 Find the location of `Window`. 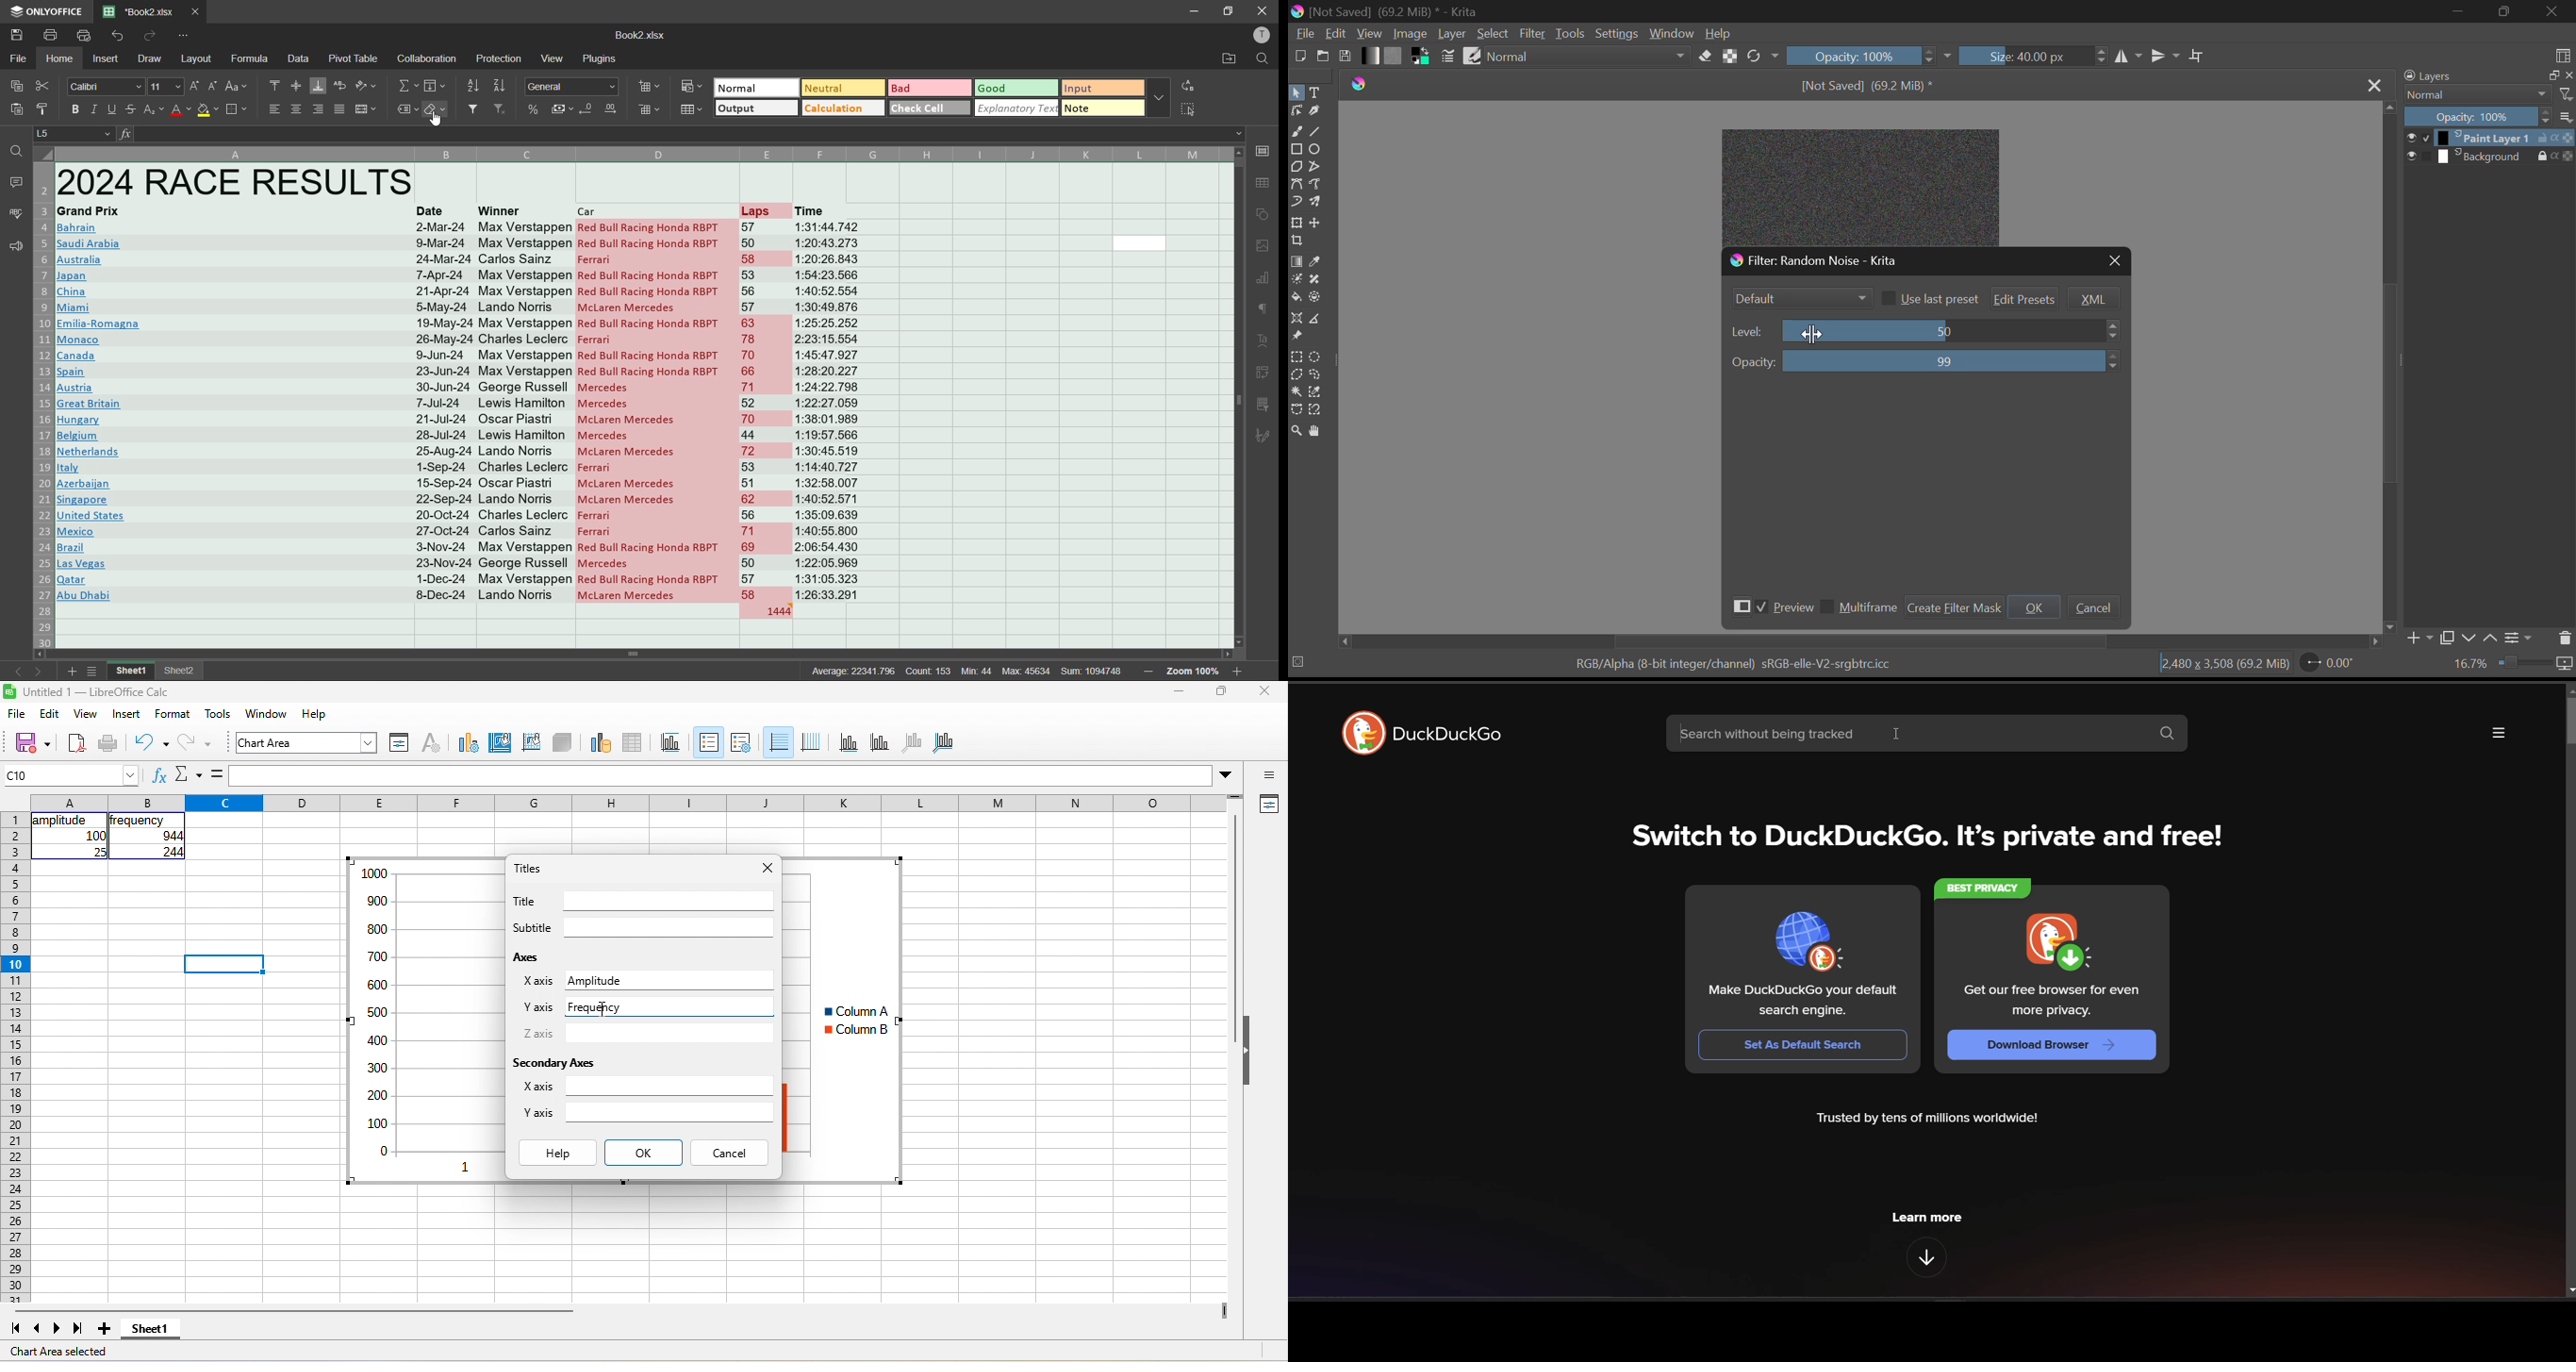

Window is located at coordinates (1671, 32).